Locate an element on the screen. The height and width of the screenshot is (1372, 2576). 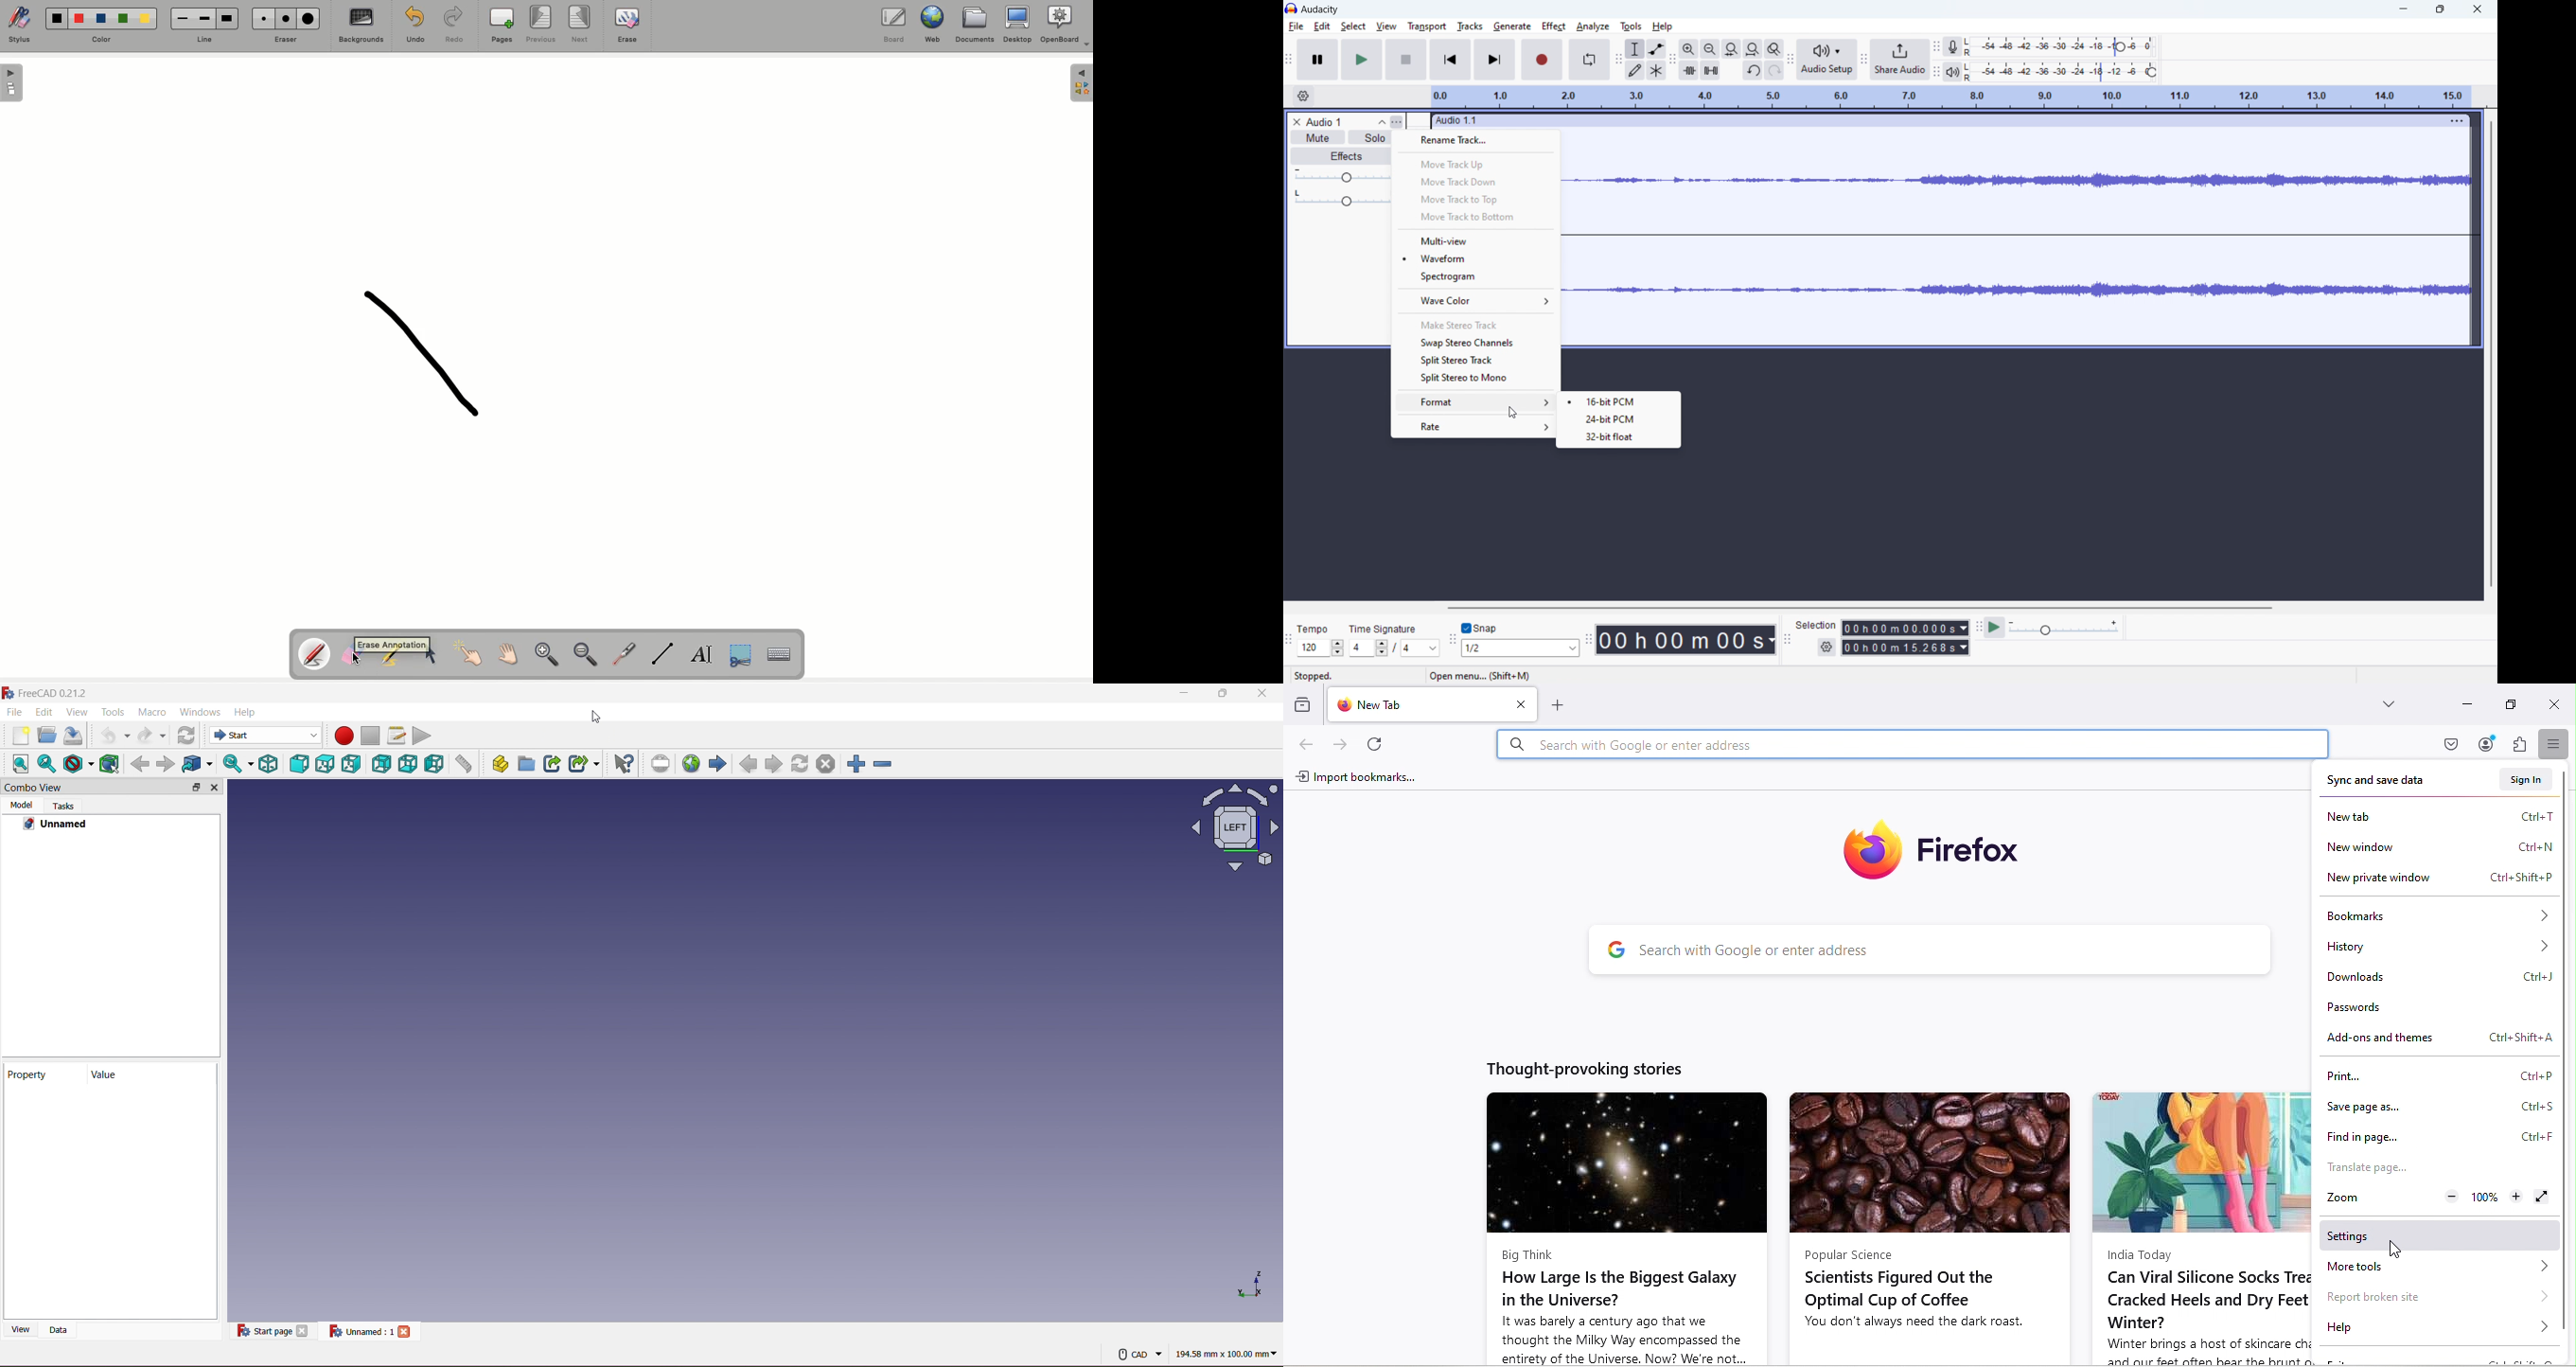
move track down is located at coordinates (1476, 182).